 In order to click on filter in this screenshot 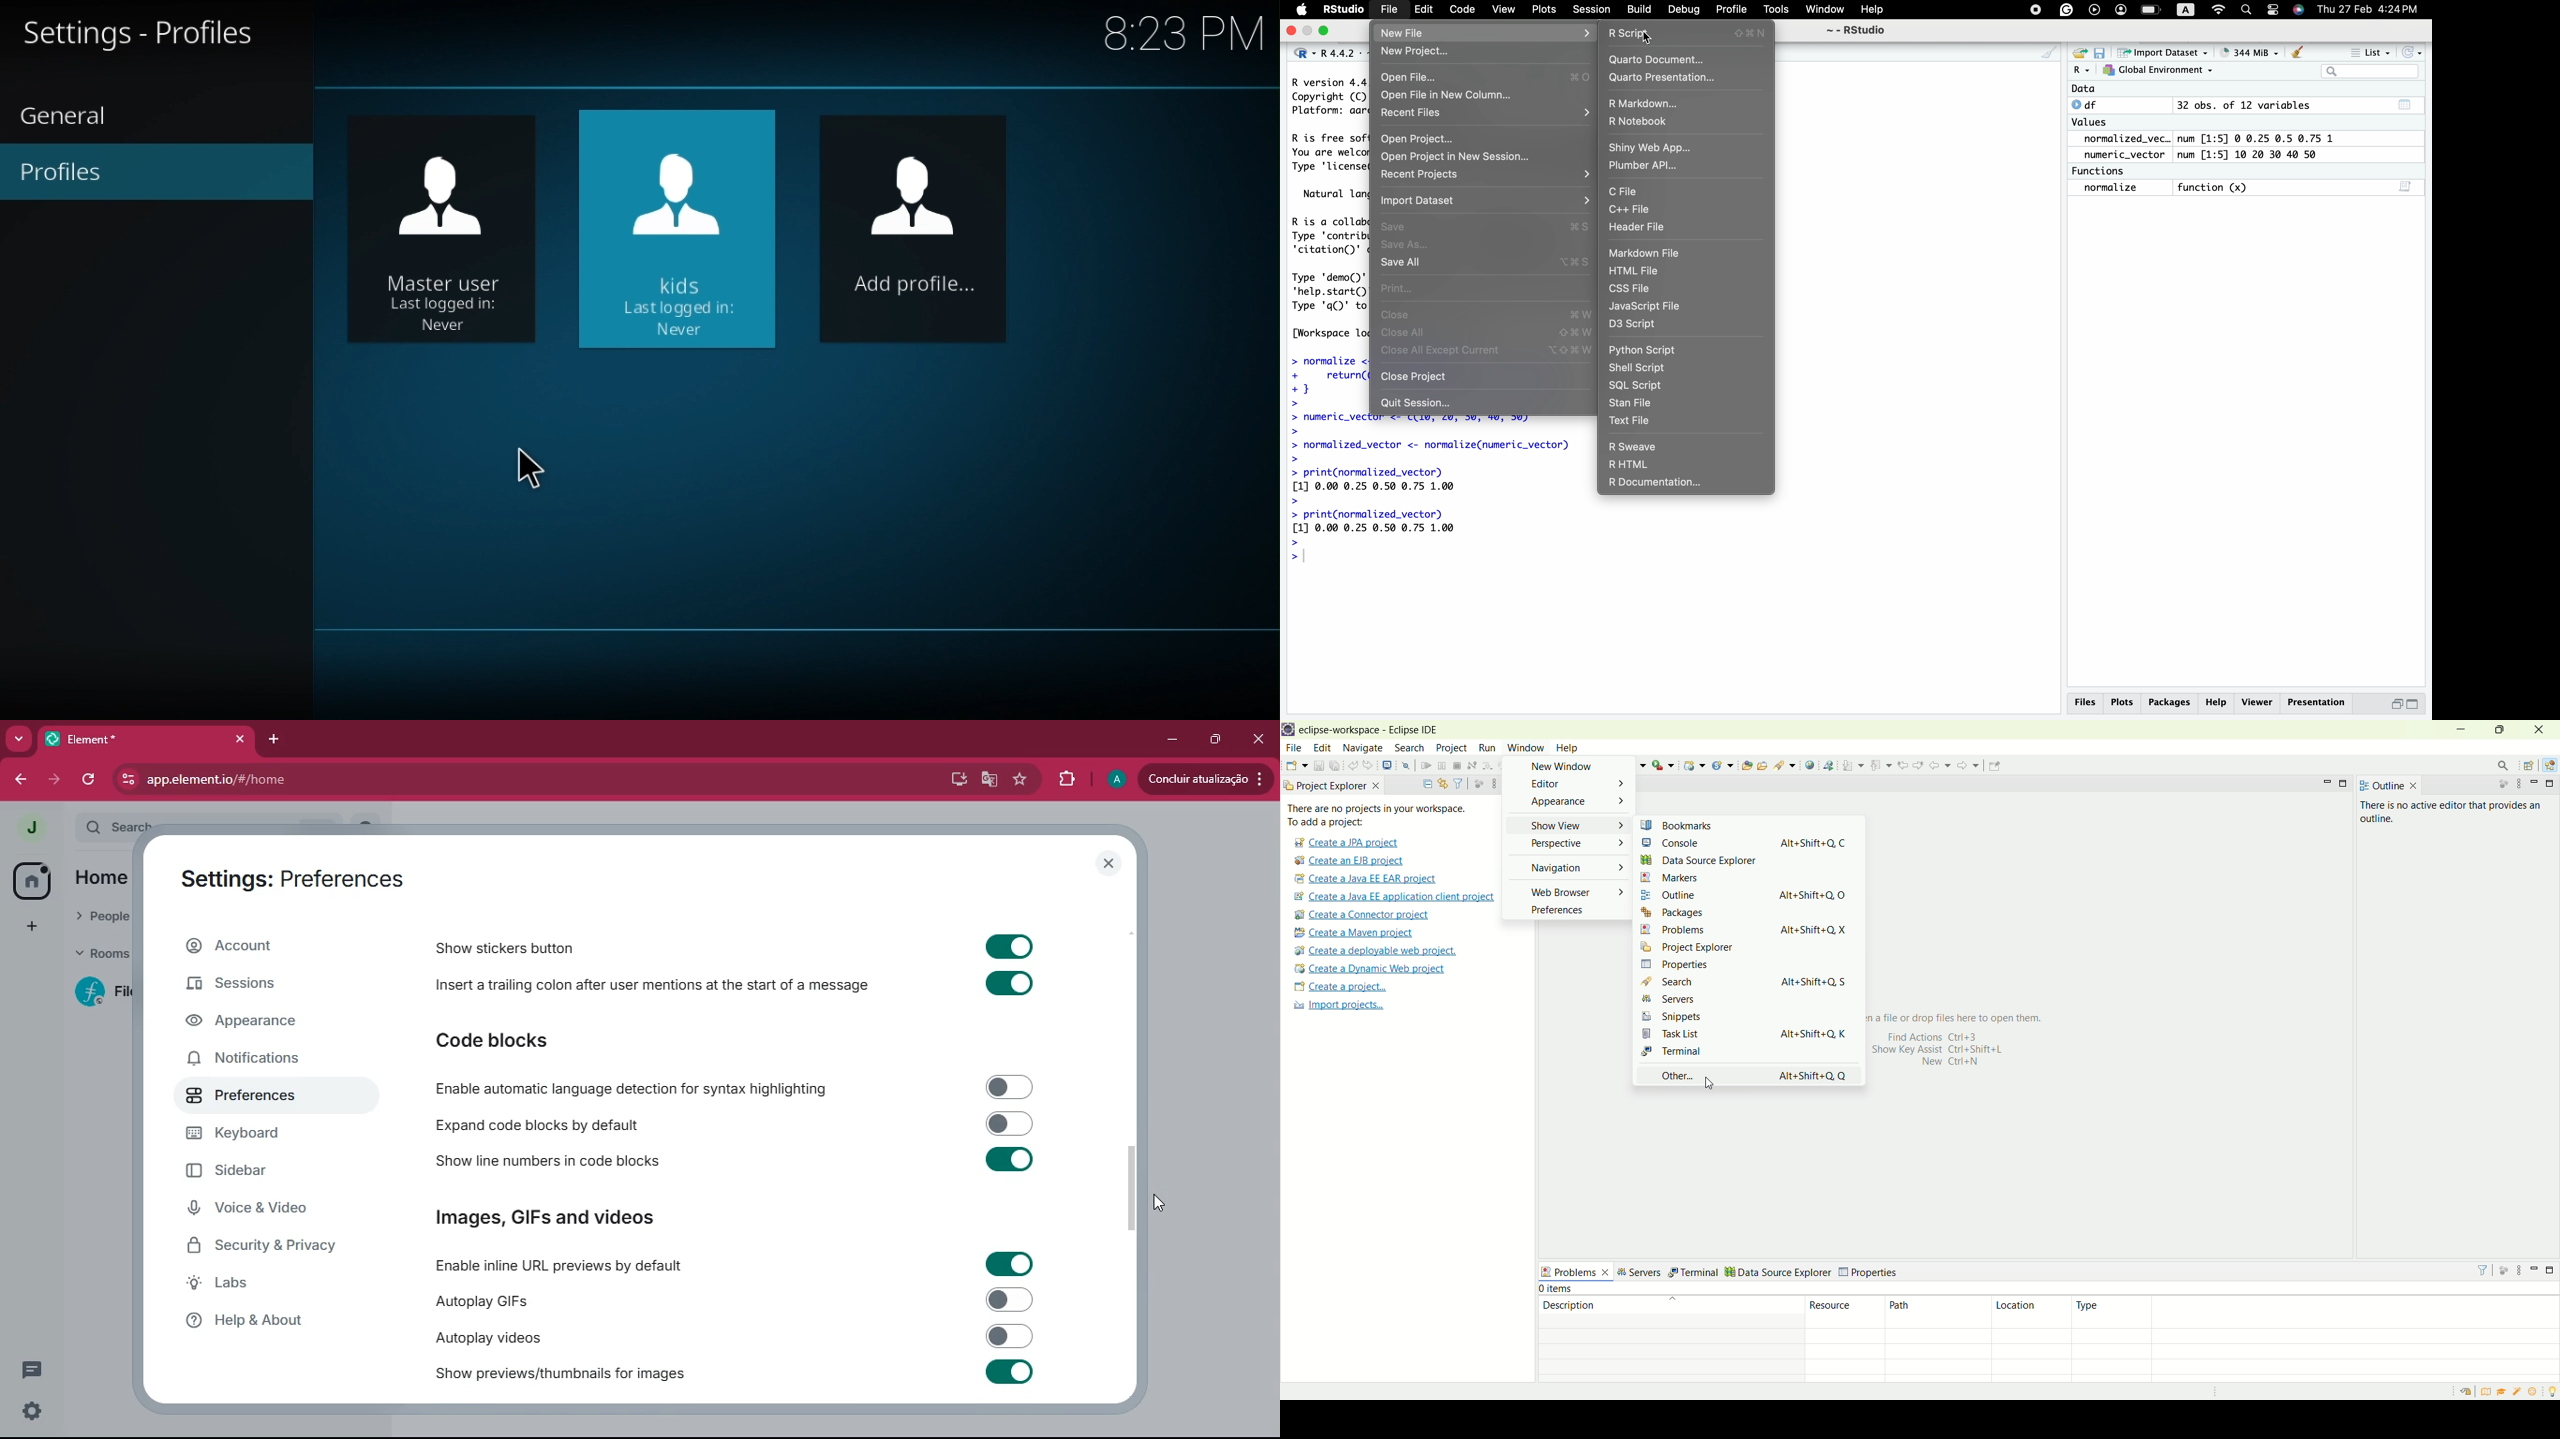, I will do `click(2484, 1269)`.